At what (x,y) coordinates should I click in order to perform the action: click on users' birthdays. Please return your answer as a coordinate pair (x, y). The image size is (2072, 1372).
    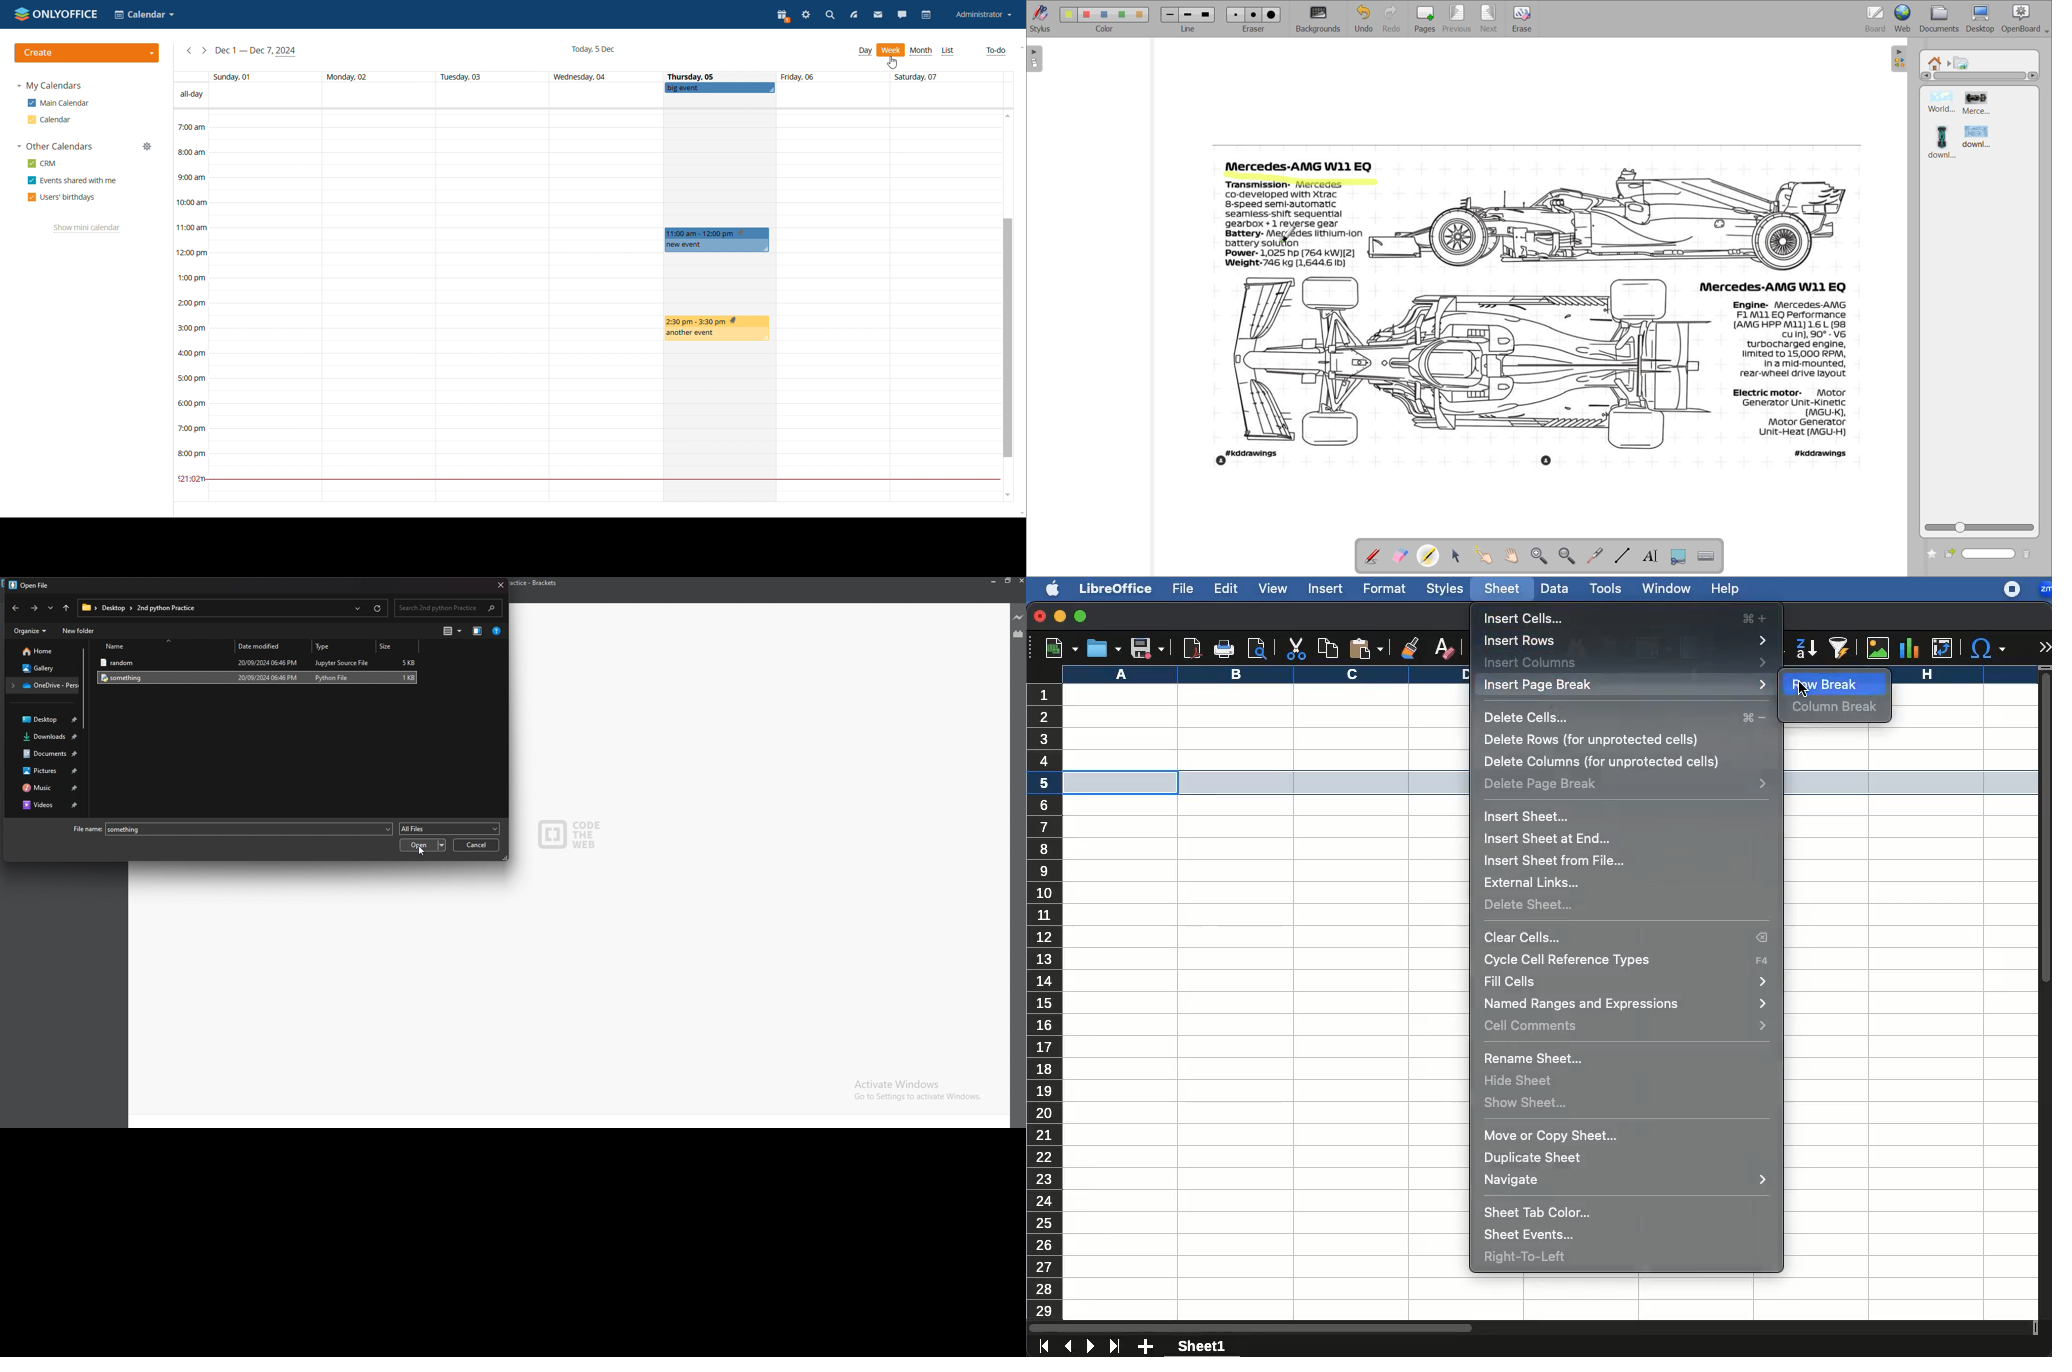
    Looking at the image, I should click on (61, 197).